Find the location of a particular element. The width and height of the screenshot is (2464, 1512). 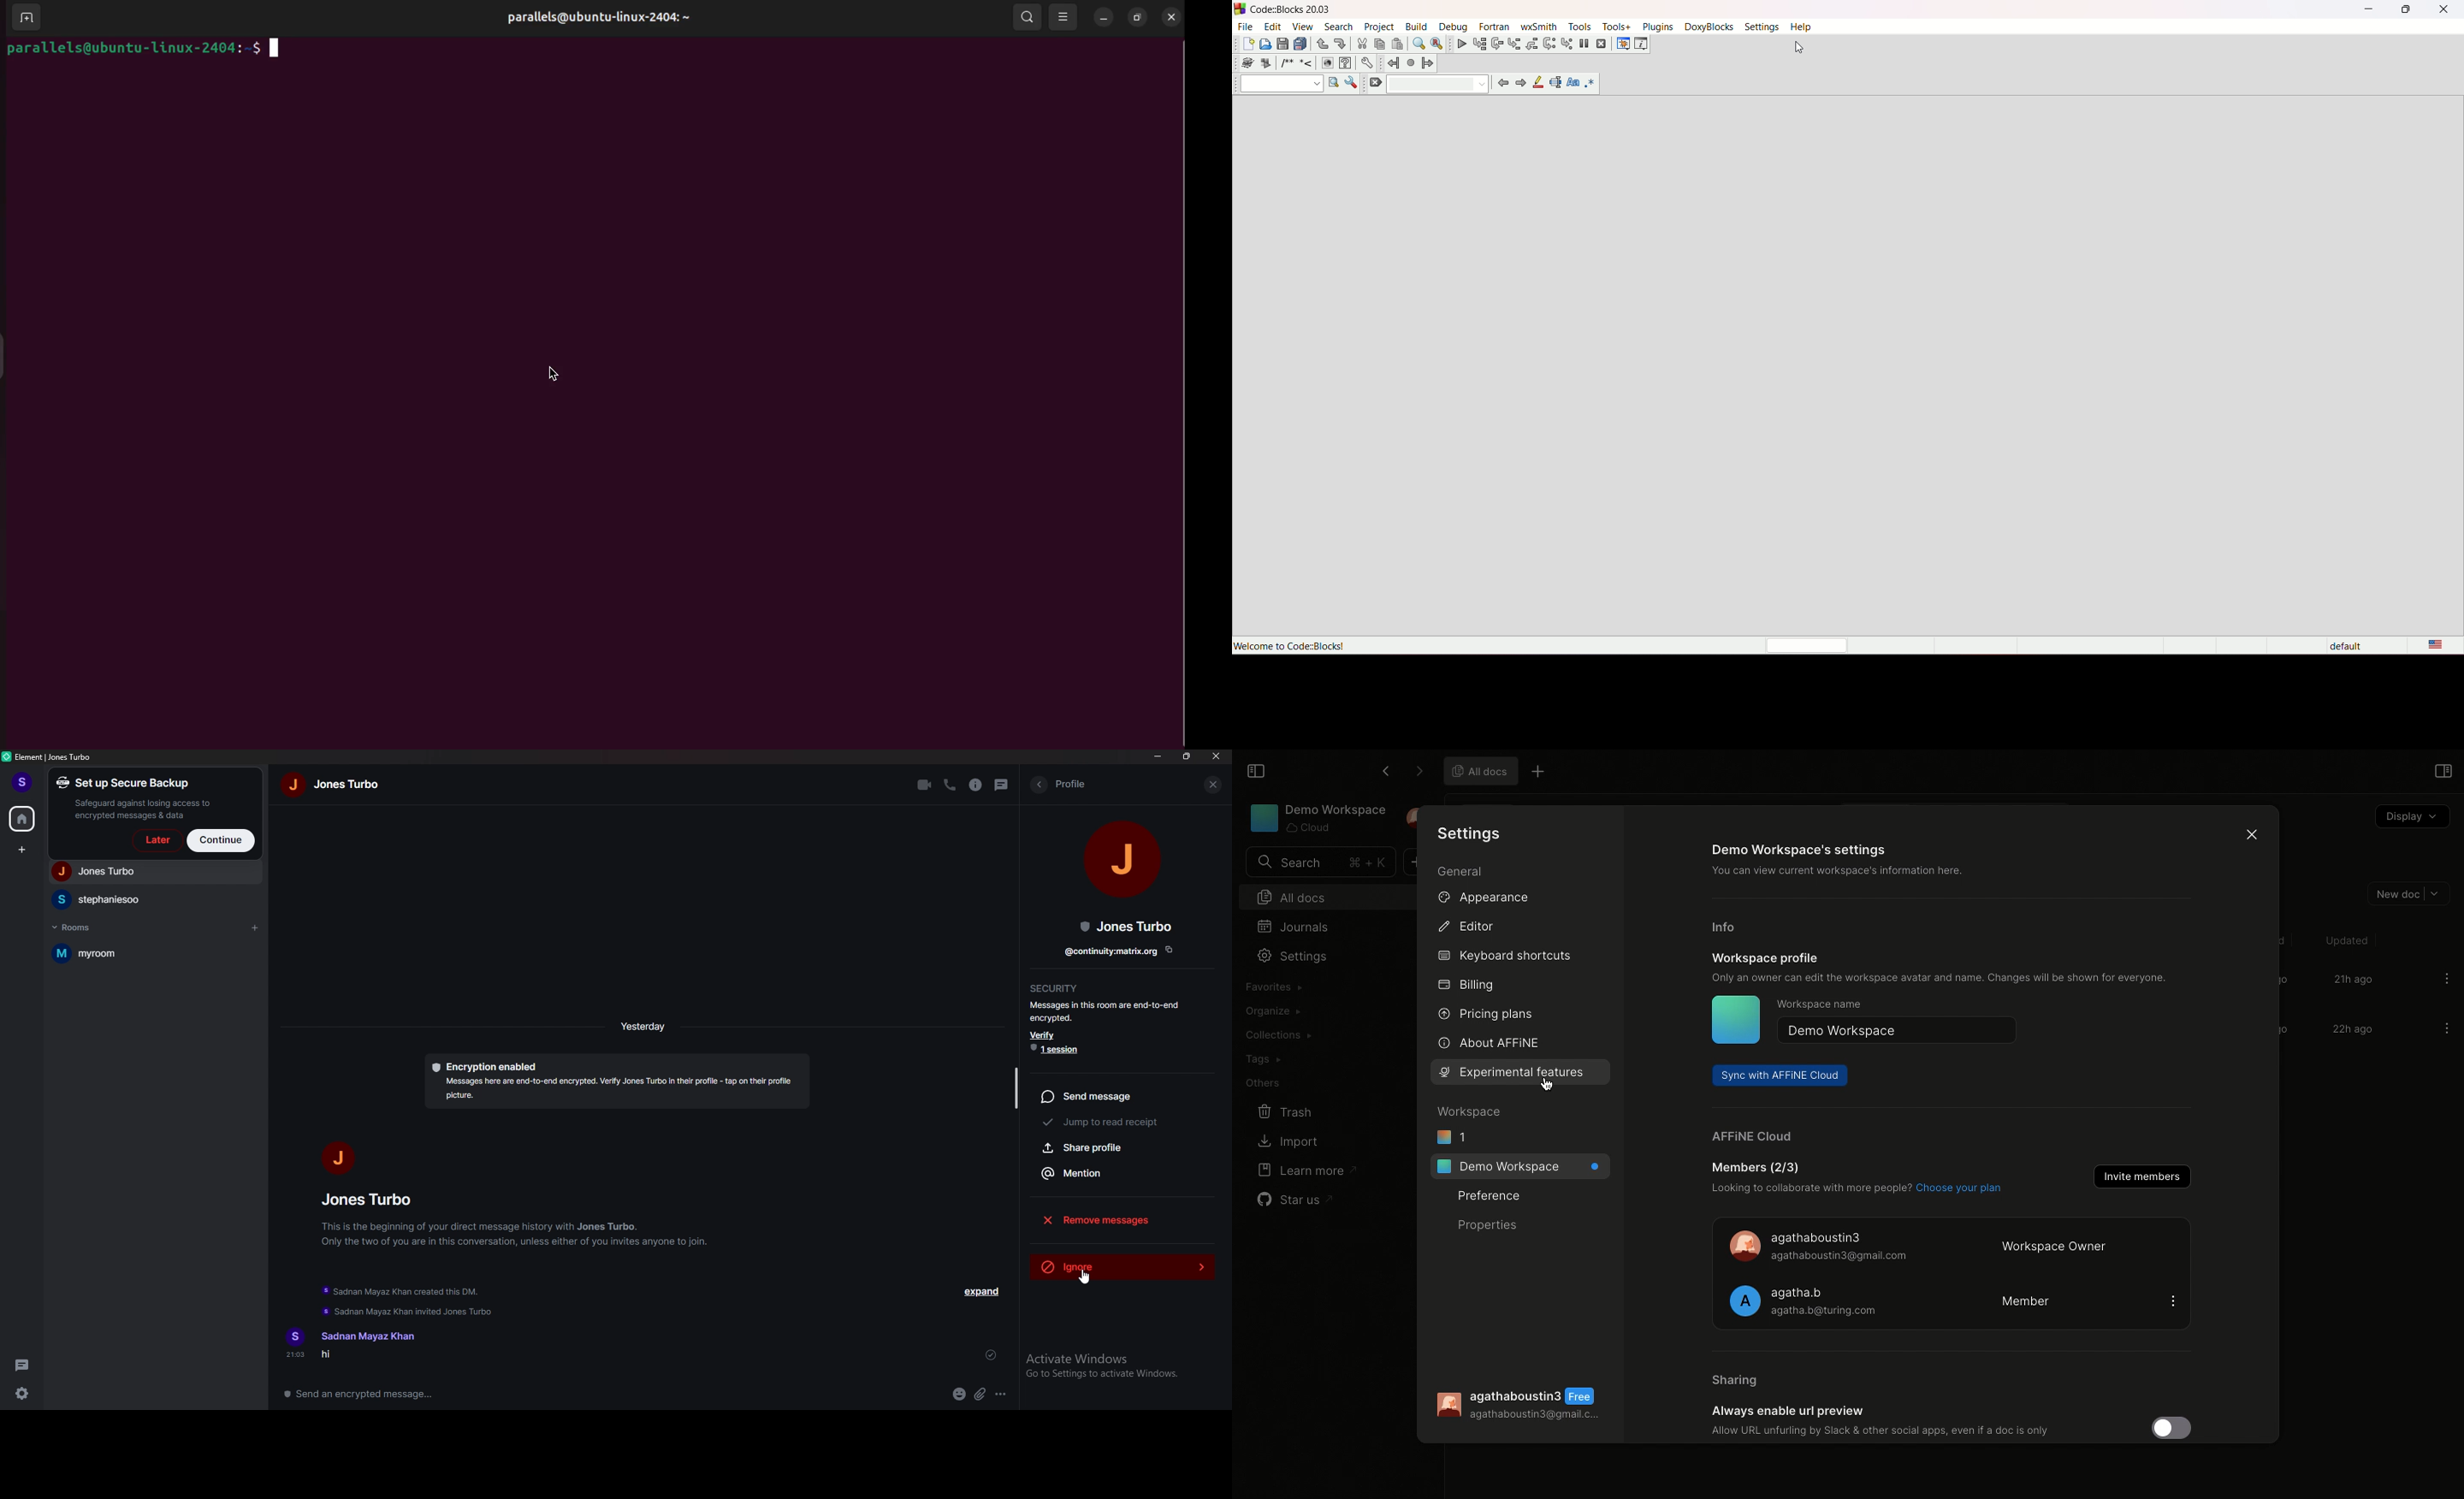

next line is located at coordinates (1497, 44).